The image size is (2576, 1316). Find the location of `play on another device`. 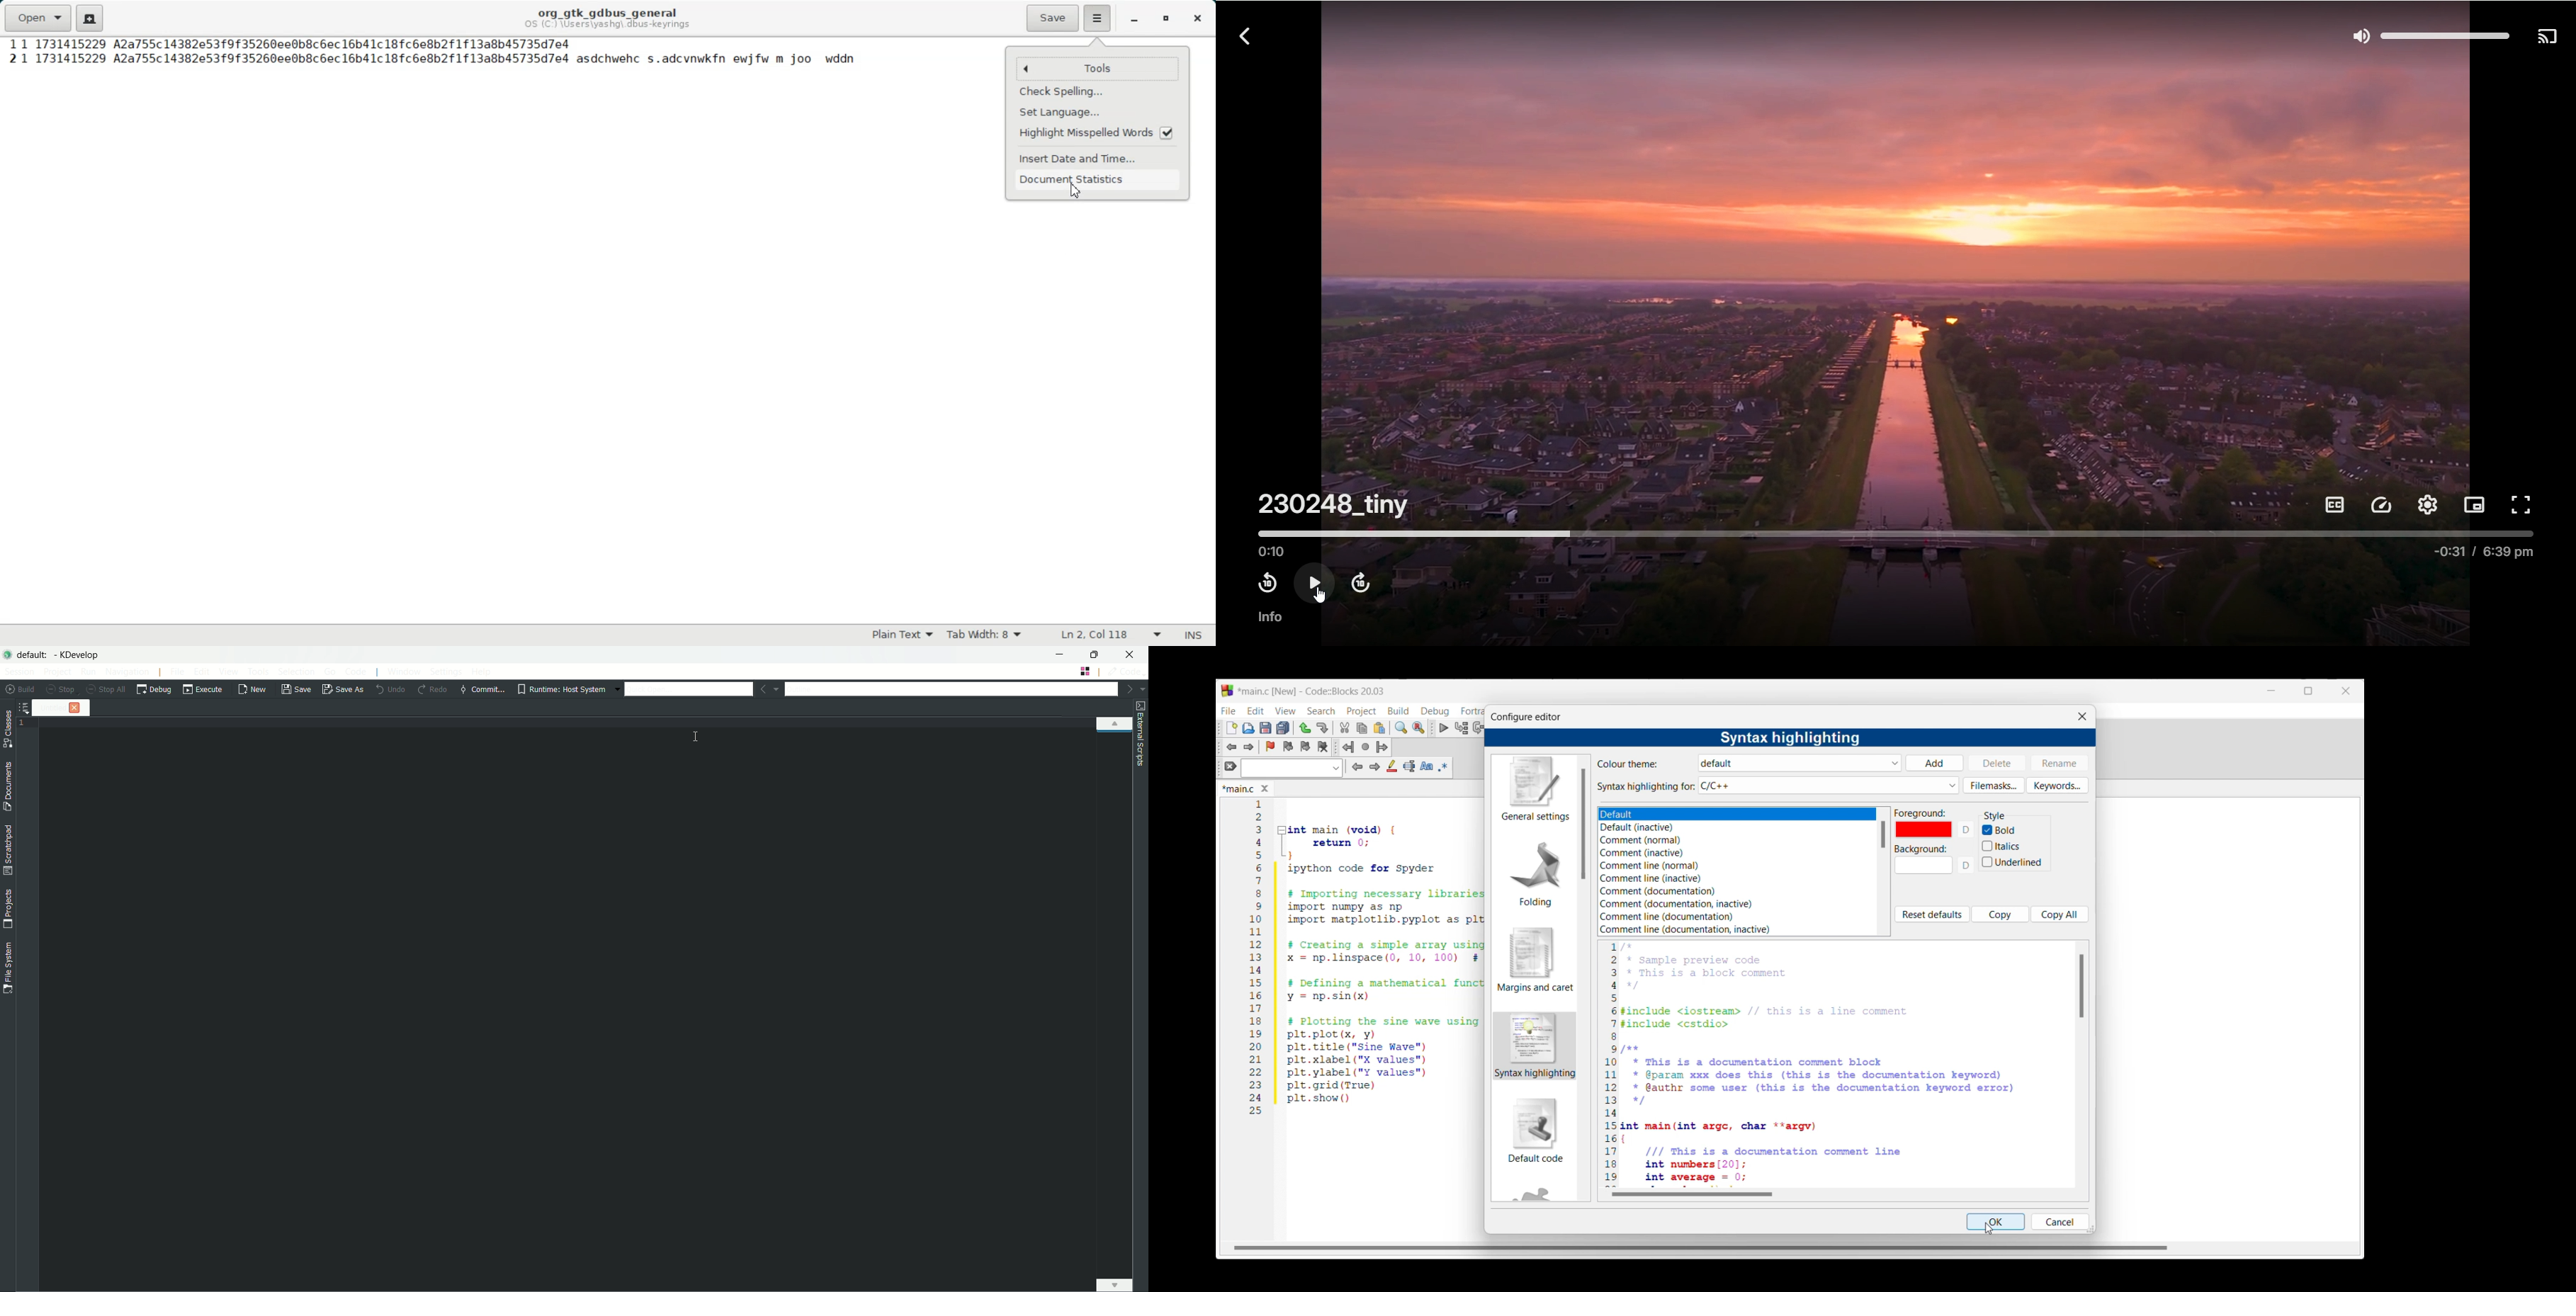

play on another device is located at coordinates (2550, 38).